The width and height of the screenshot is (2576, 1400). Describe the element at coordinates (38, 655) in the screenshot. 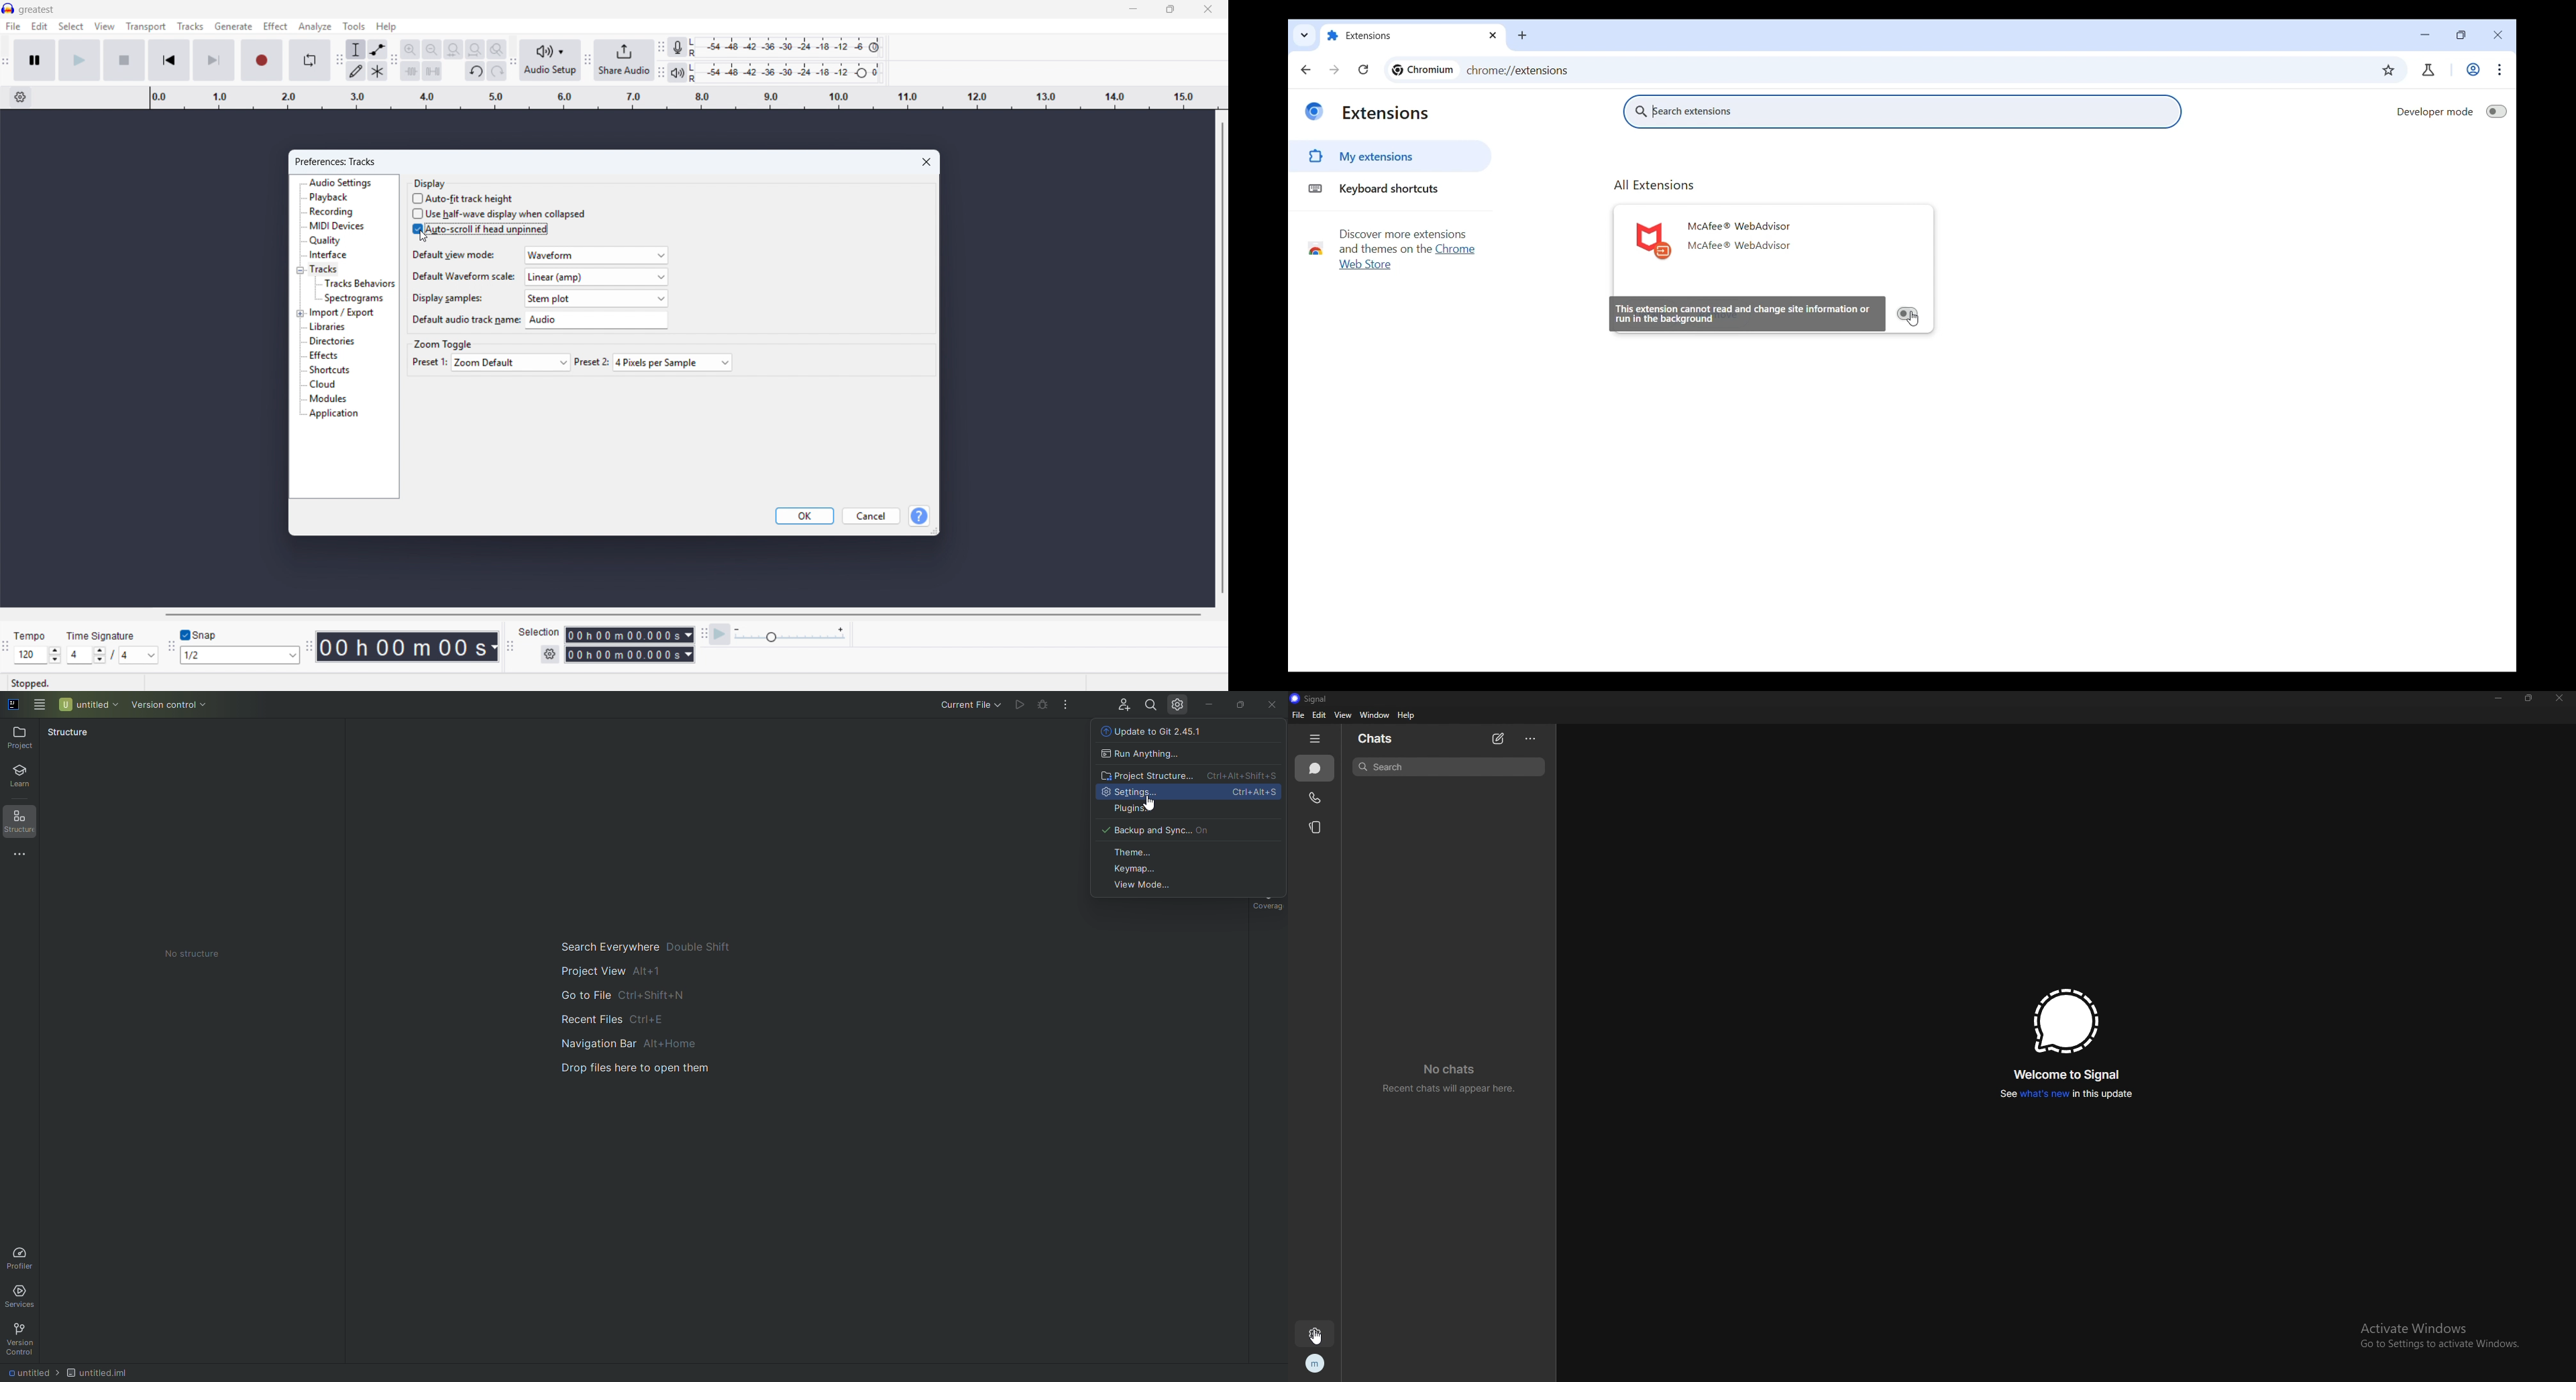

I see `Set tempo ` at that location.